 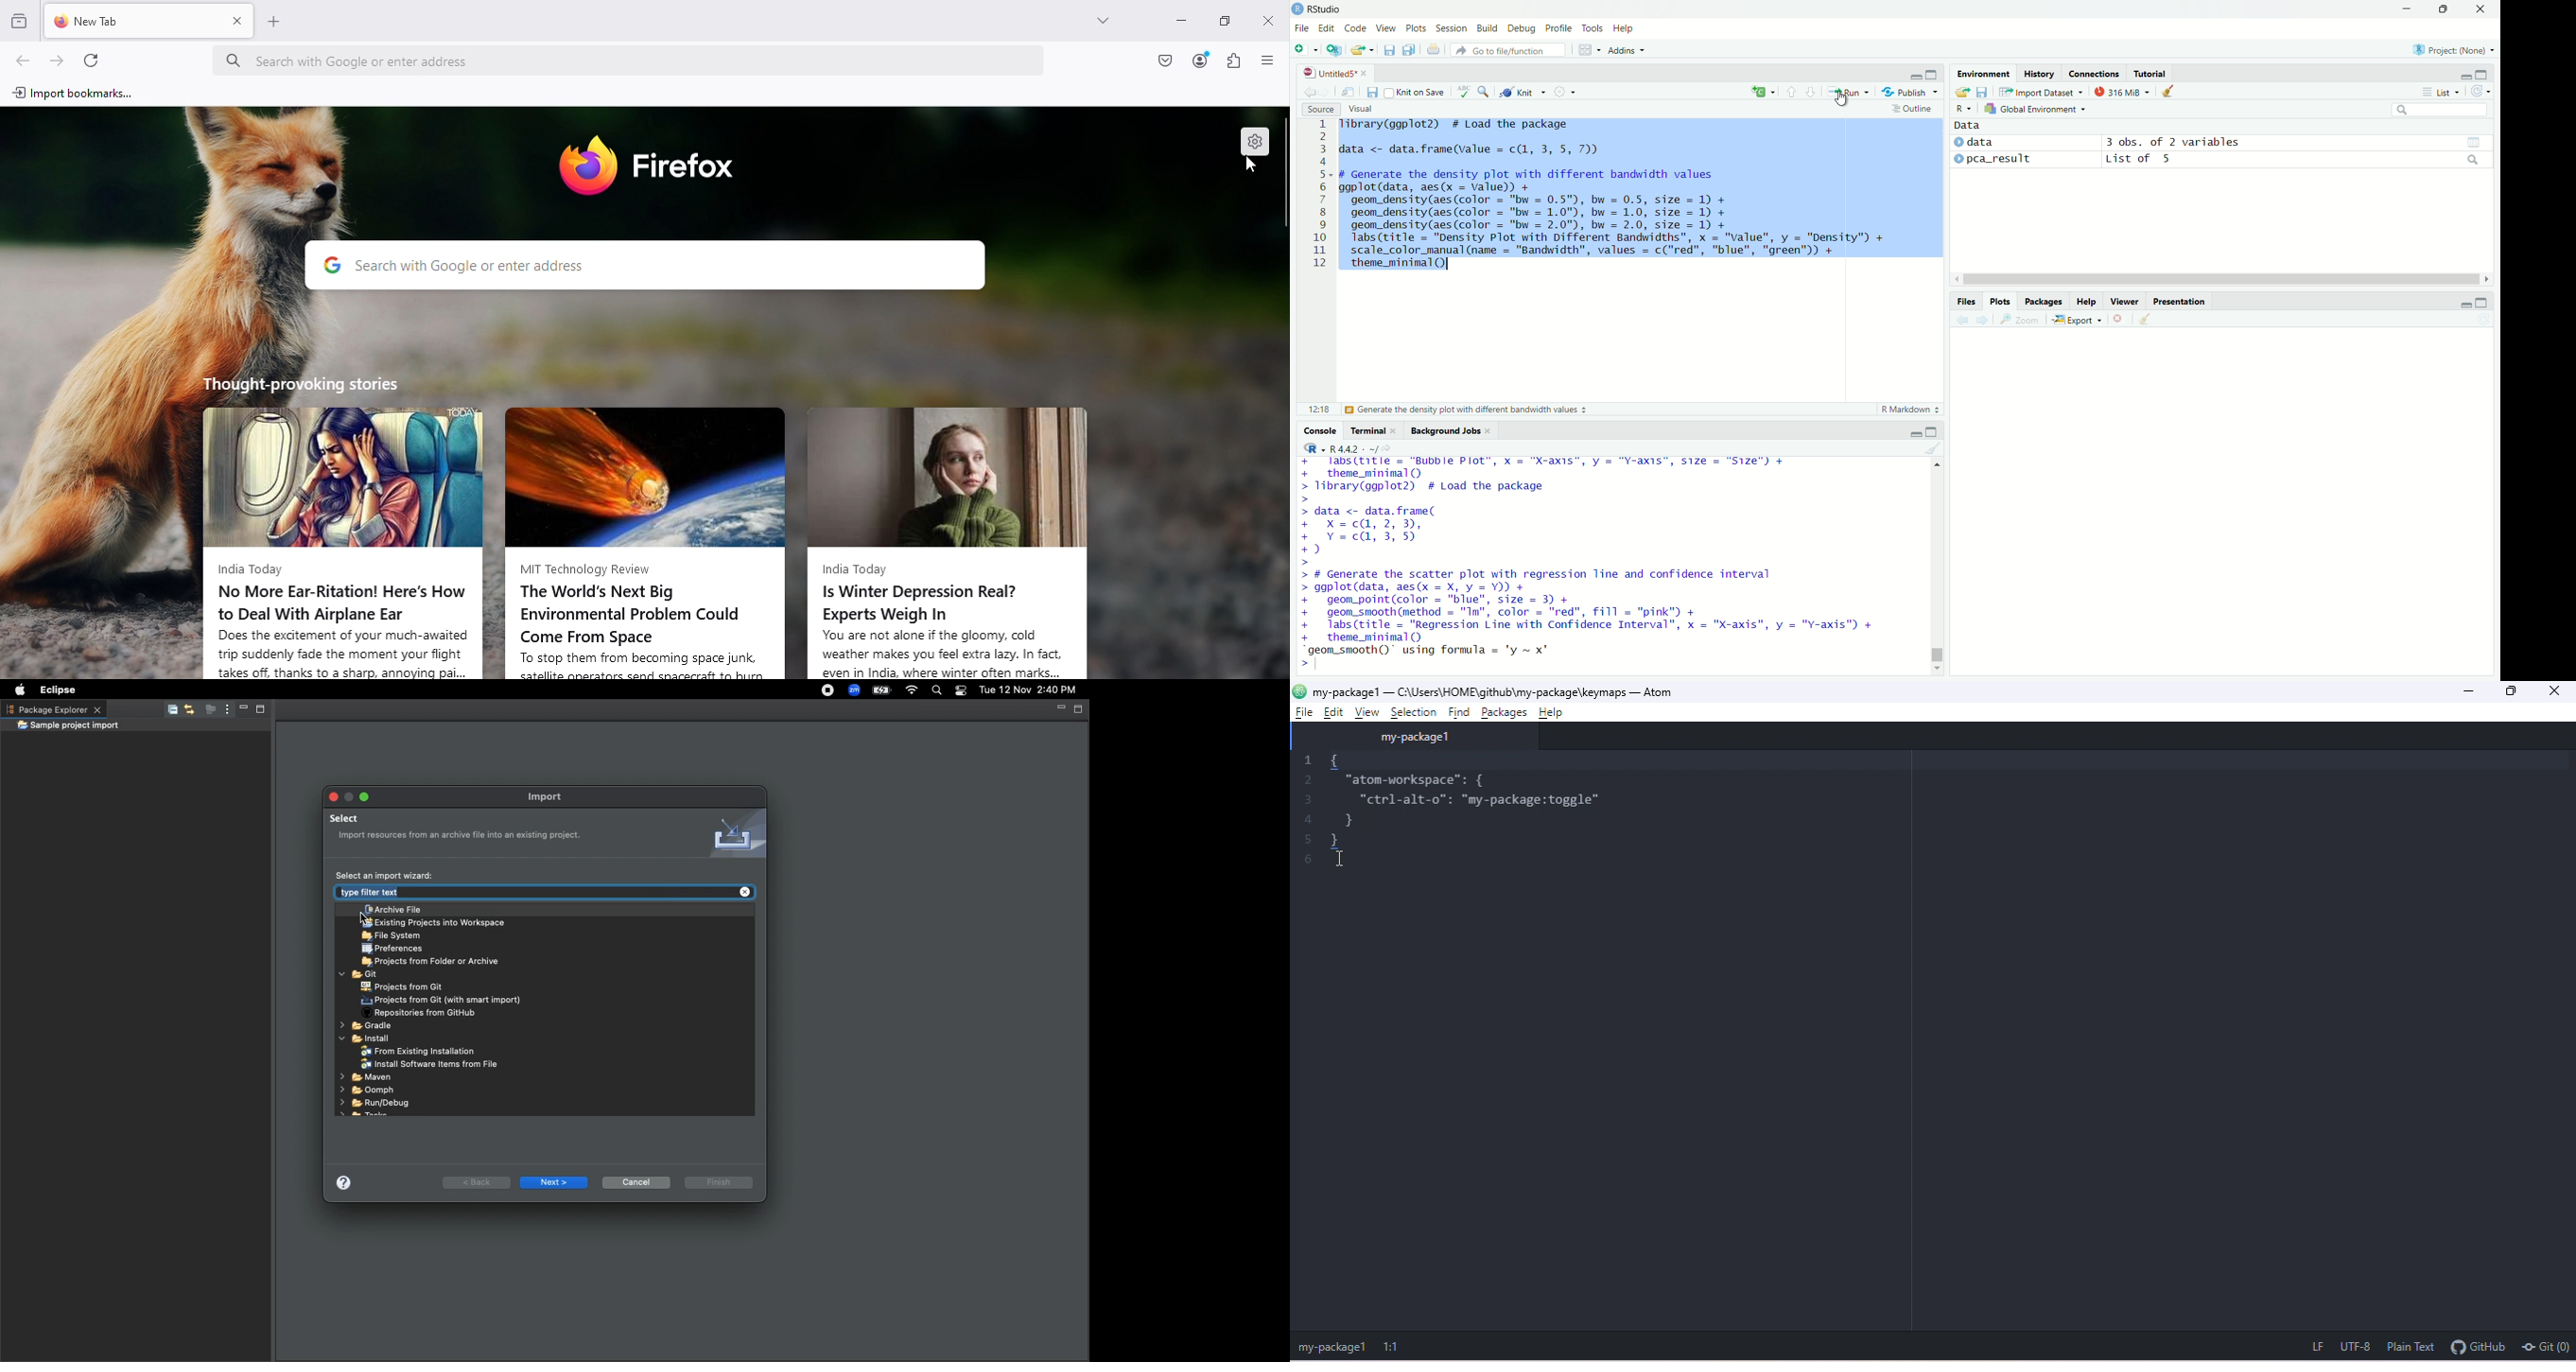 I want to click on Add a new tab, so click(x=279, y=26).